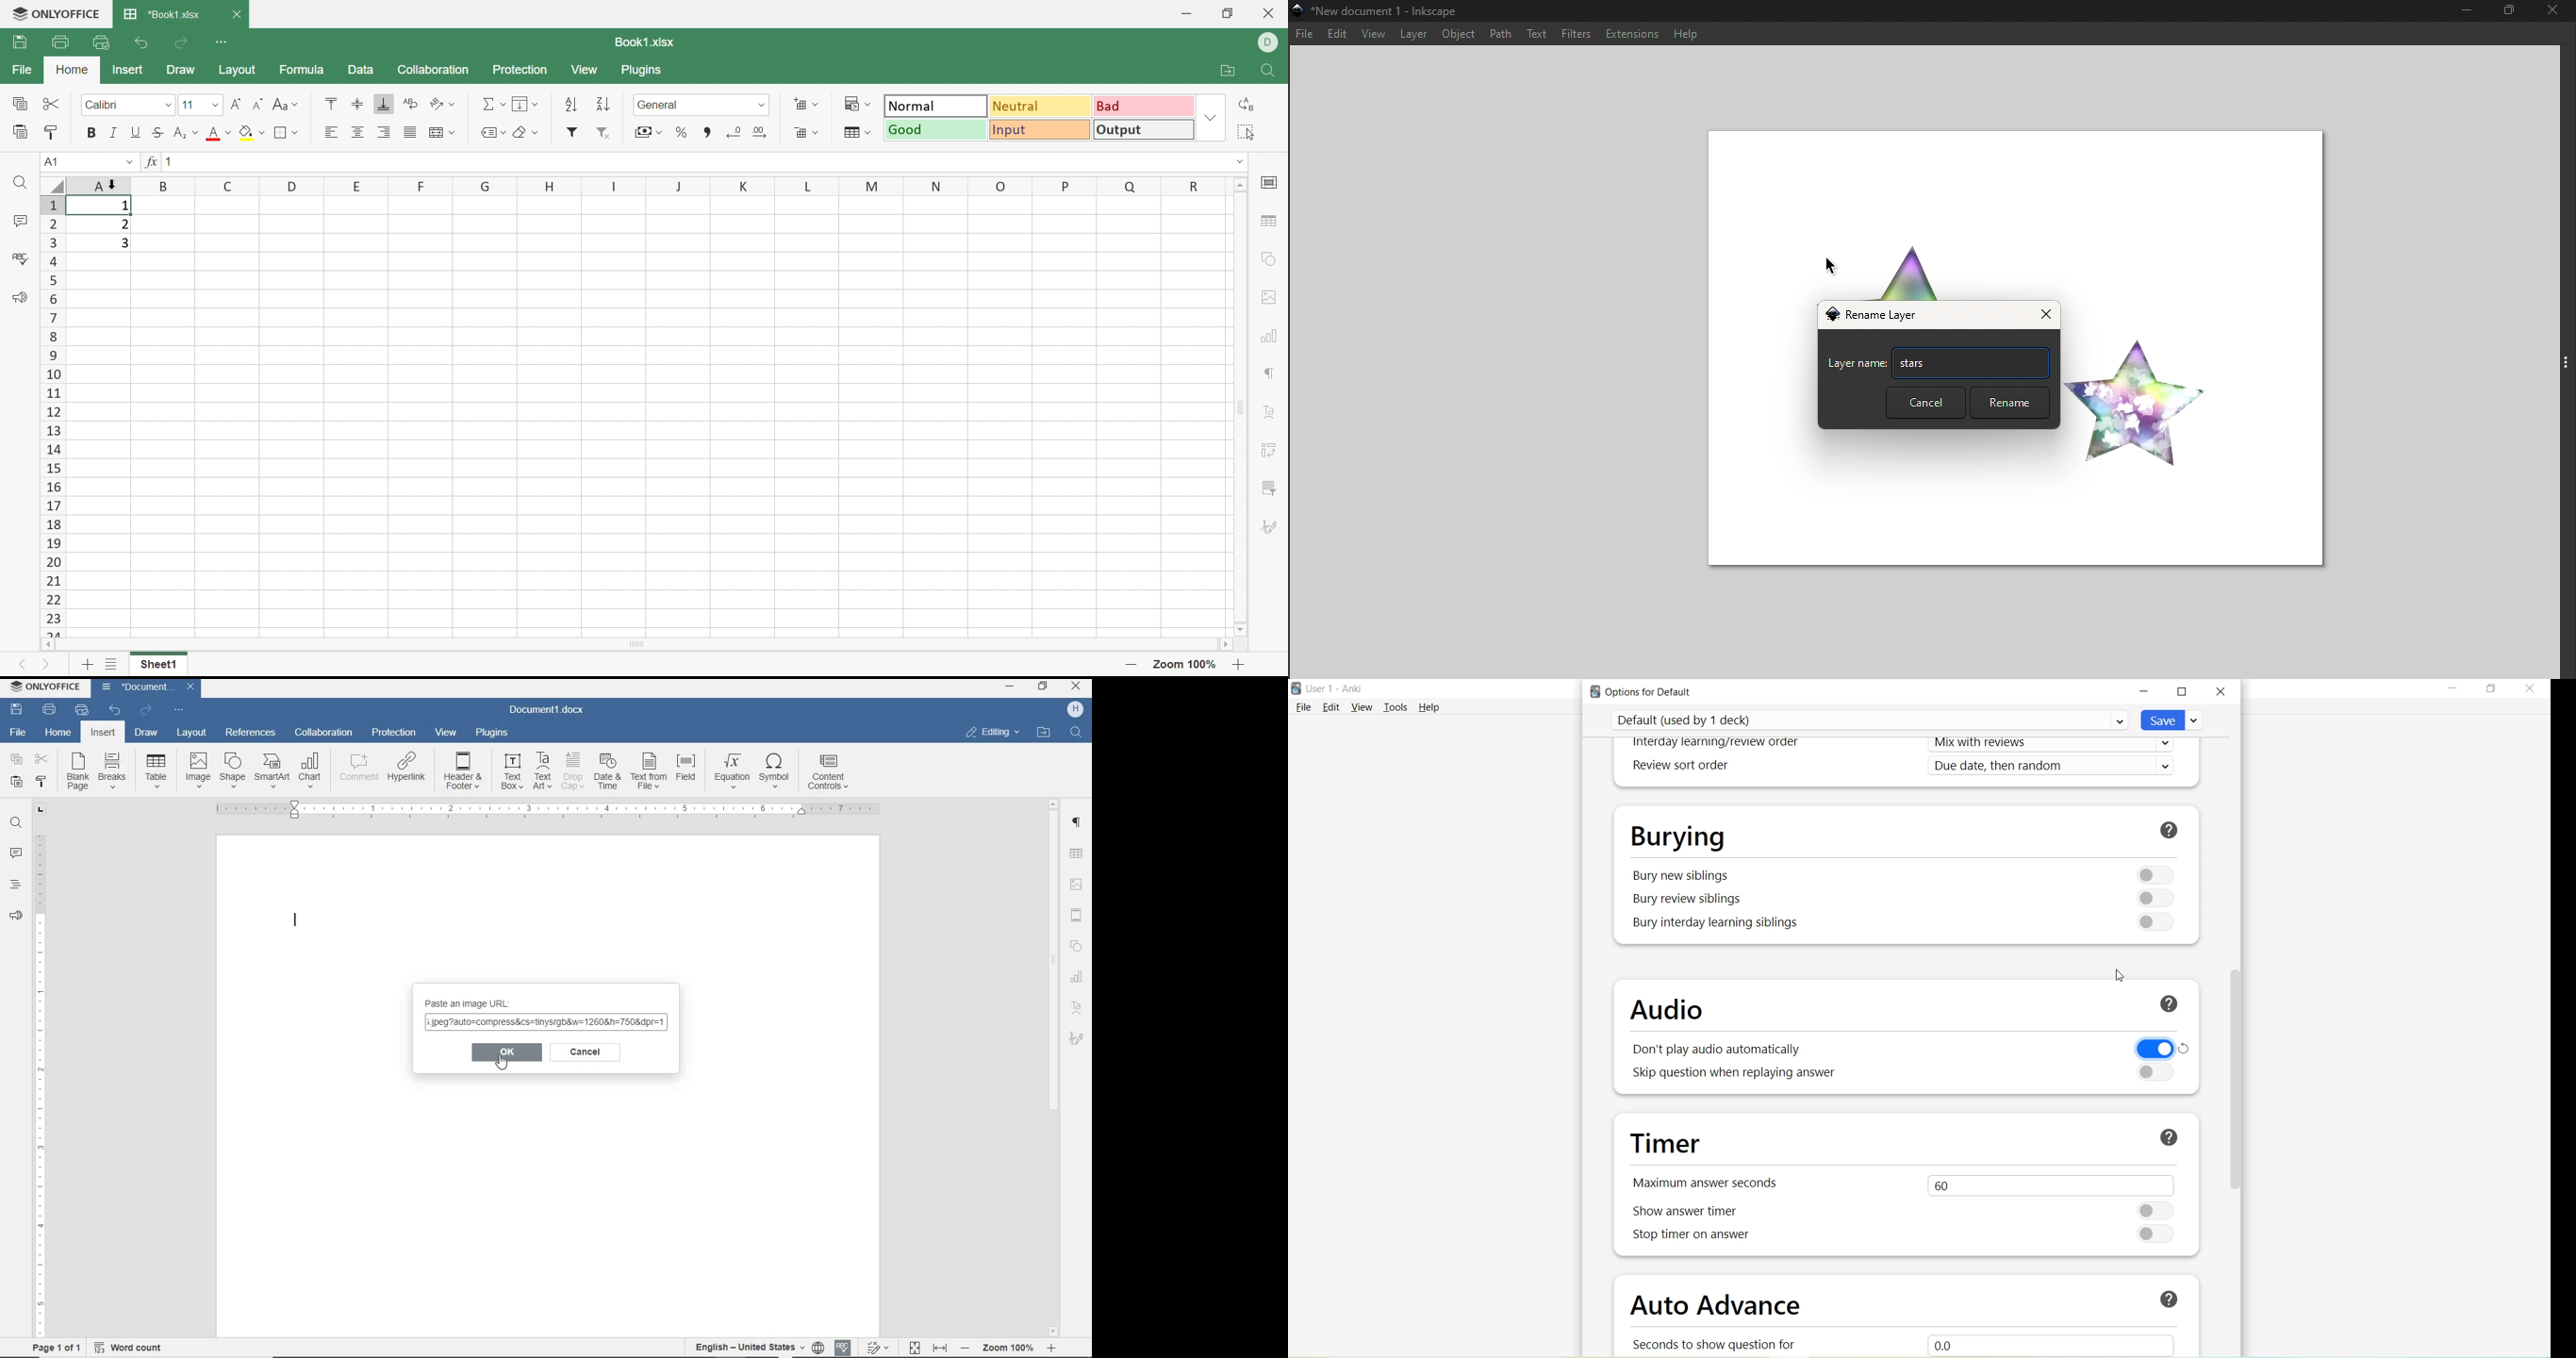  I want to click on Column names, so click(676, 186).